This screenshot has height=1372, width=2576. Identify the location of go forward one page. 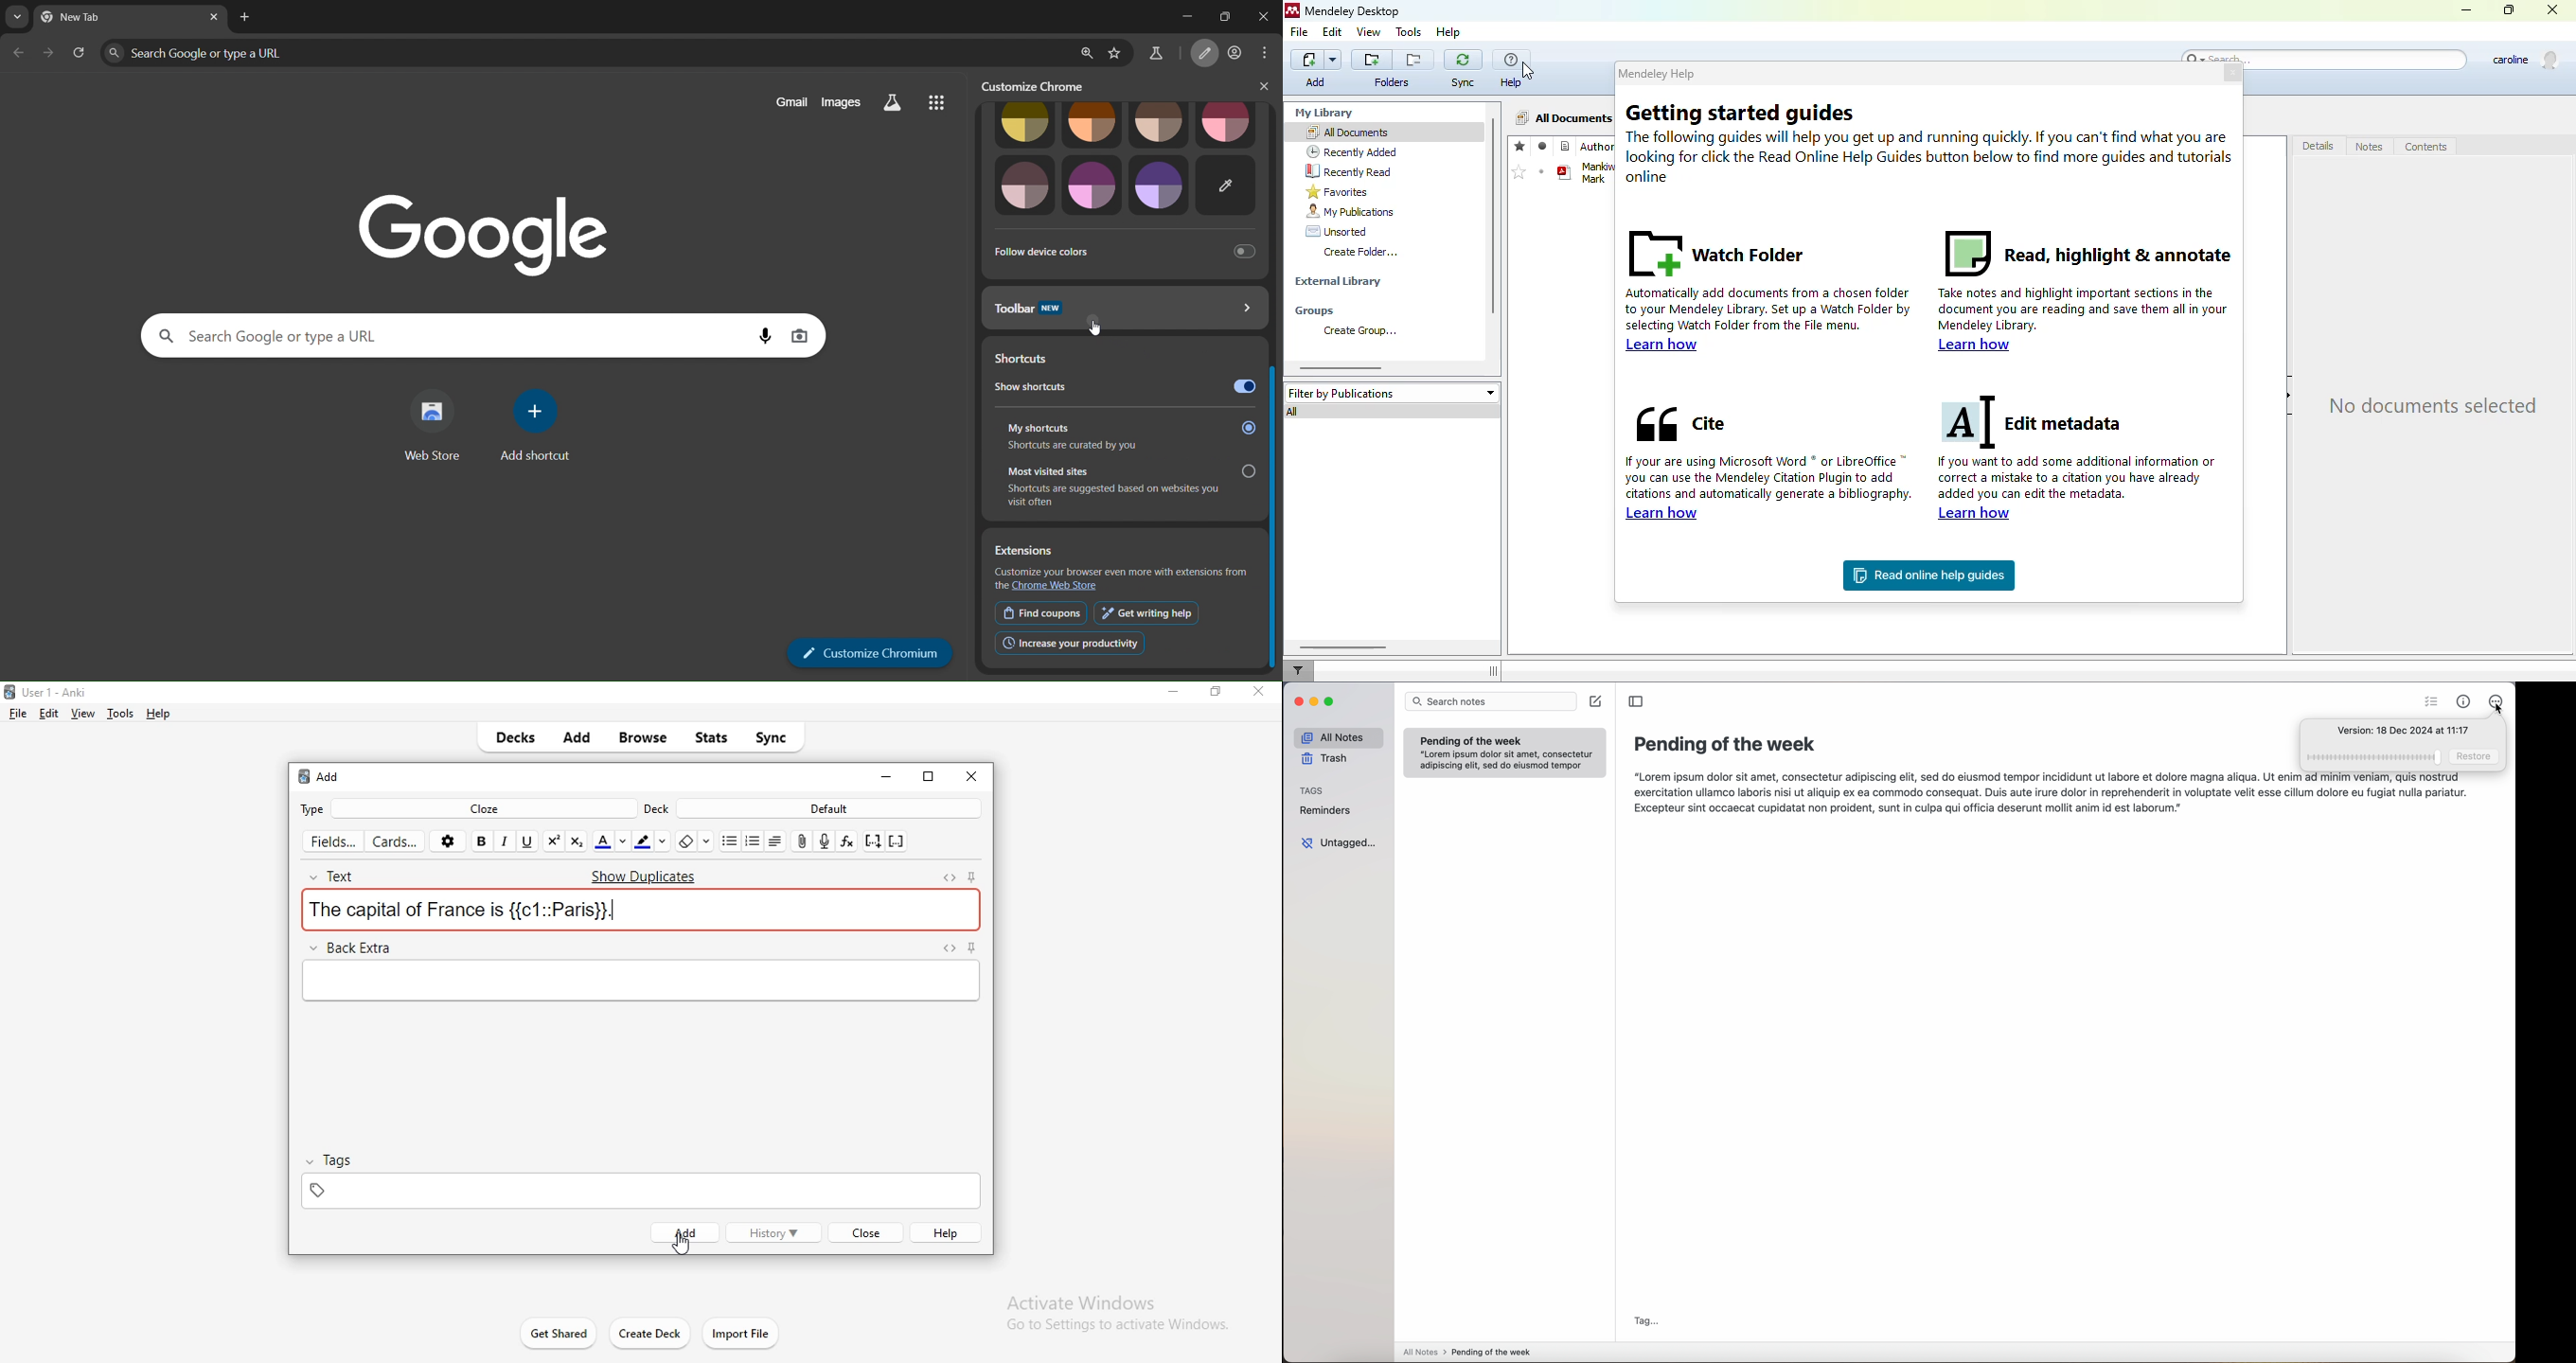
(49, 52).